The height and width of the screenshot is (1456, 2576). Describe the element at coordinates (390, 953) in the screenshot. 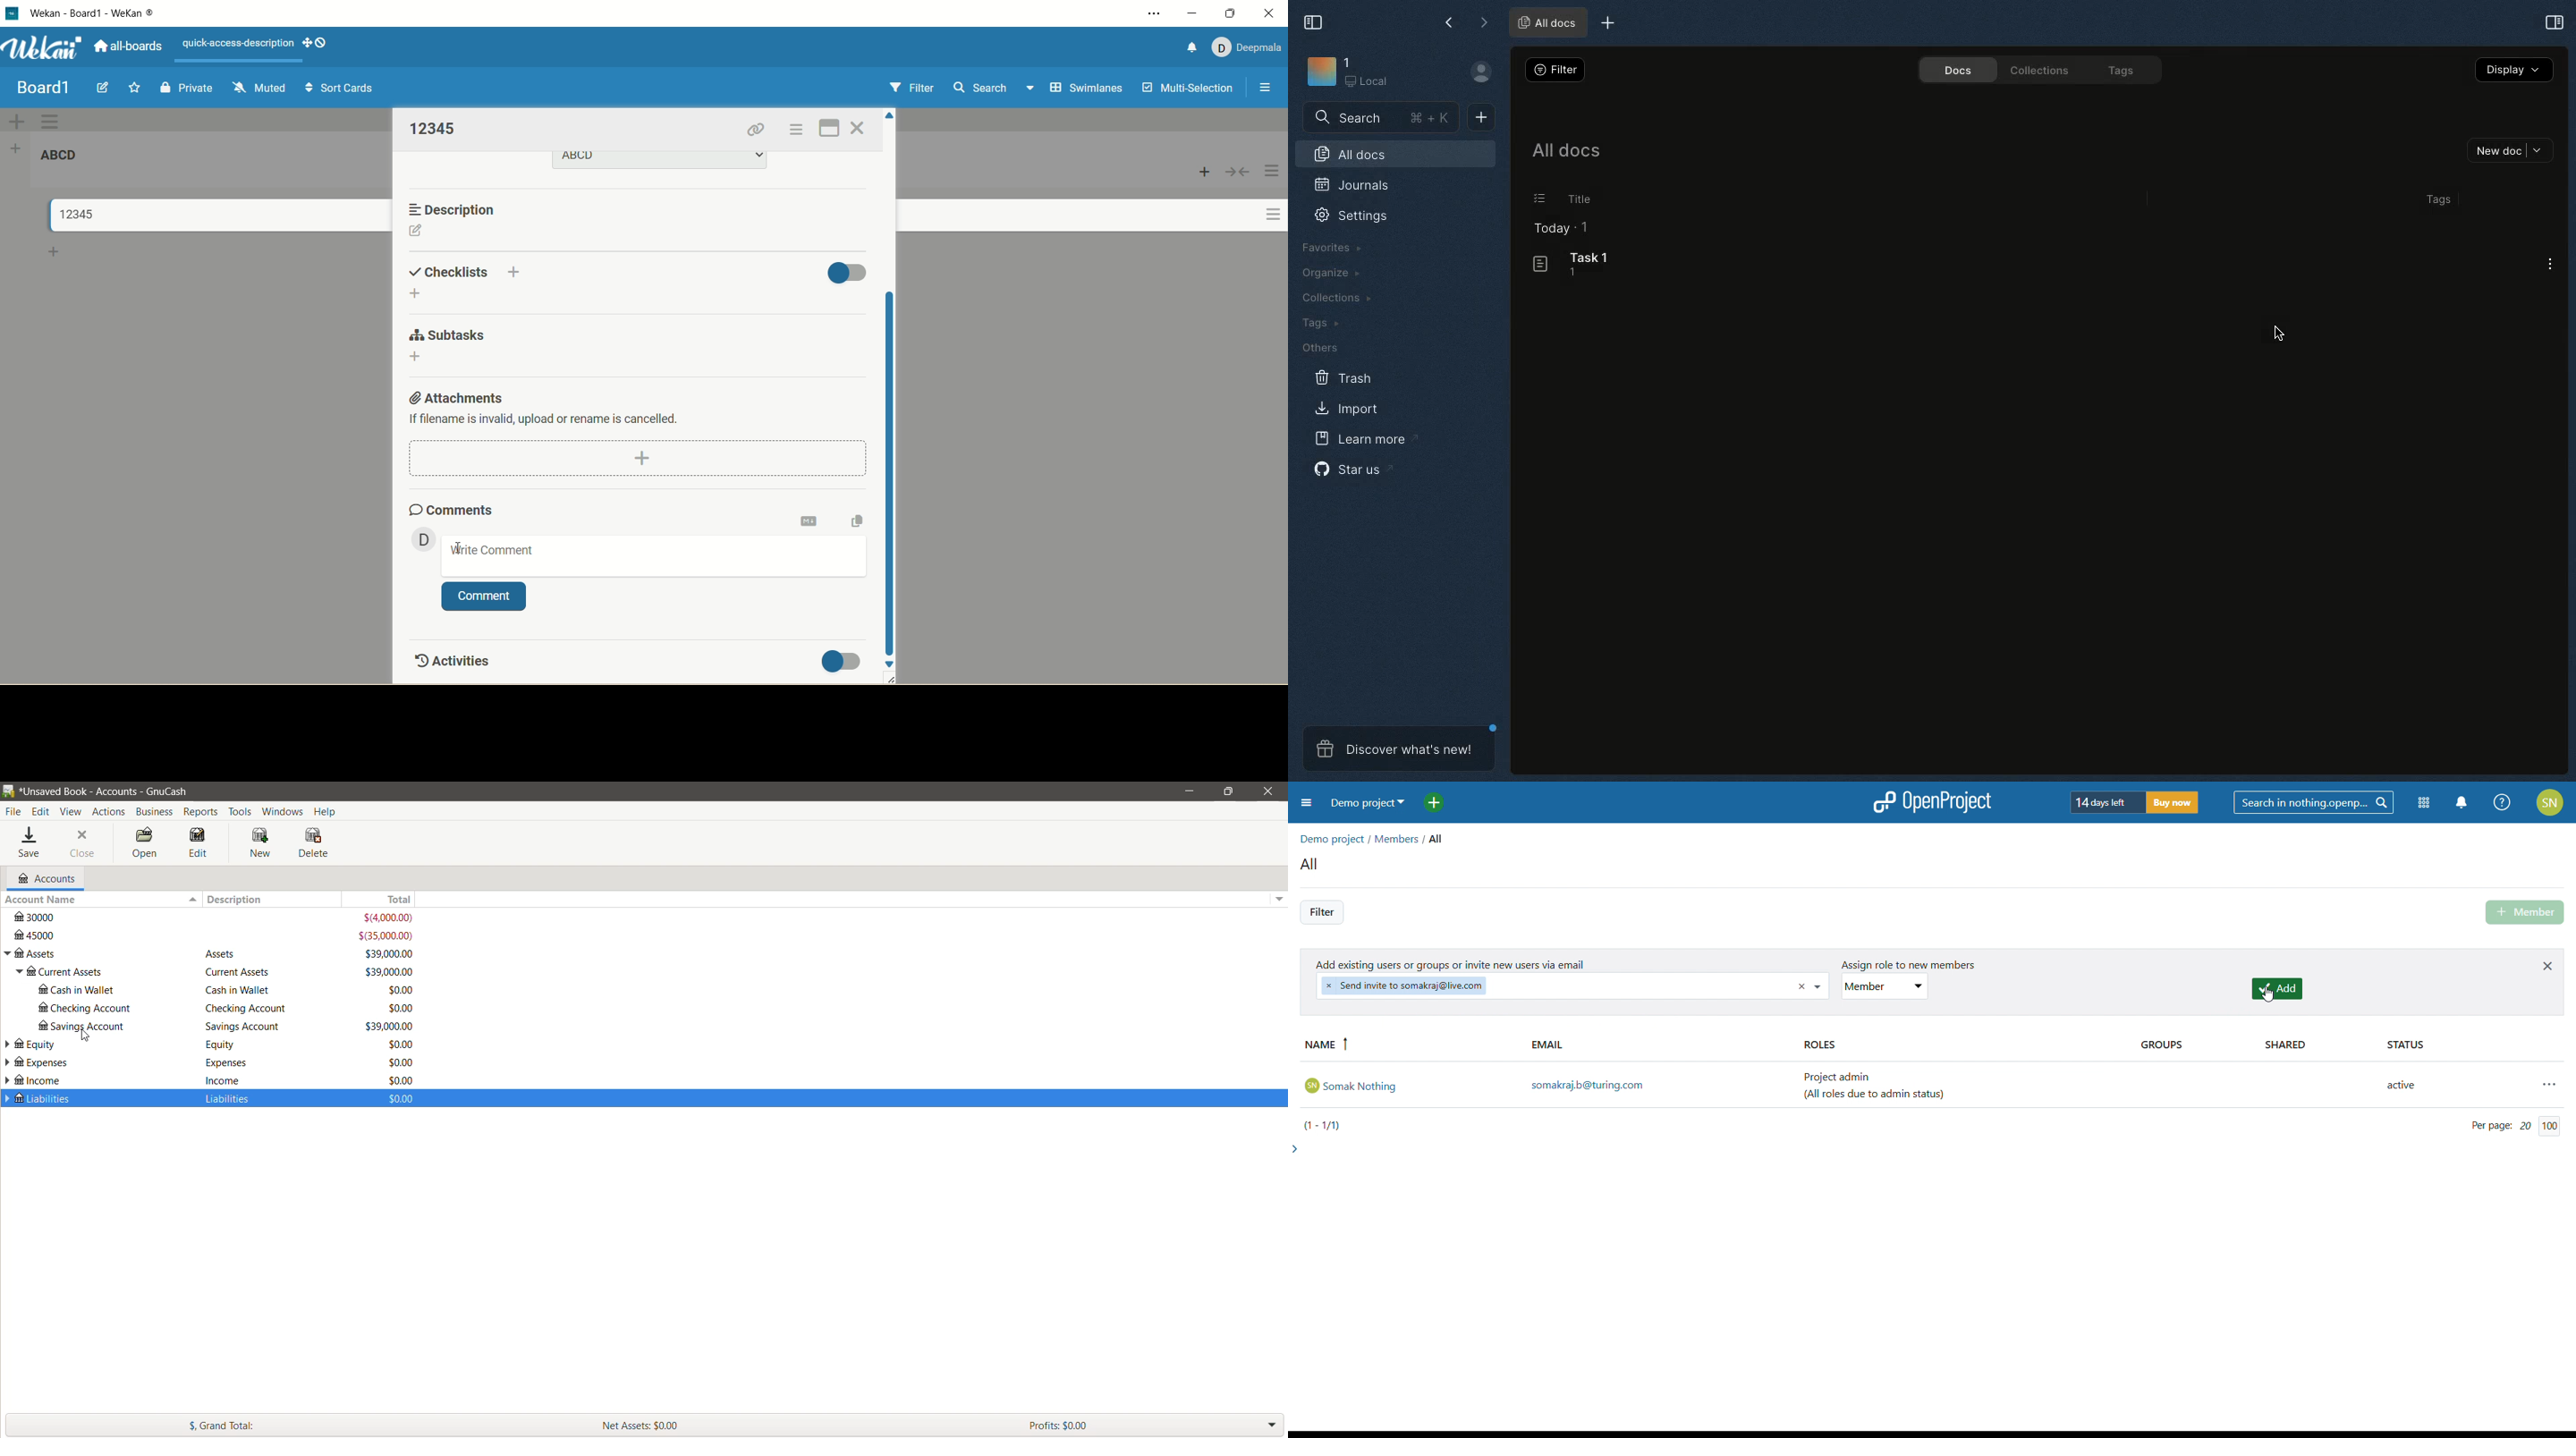

I see `$39,000.00` at that location.